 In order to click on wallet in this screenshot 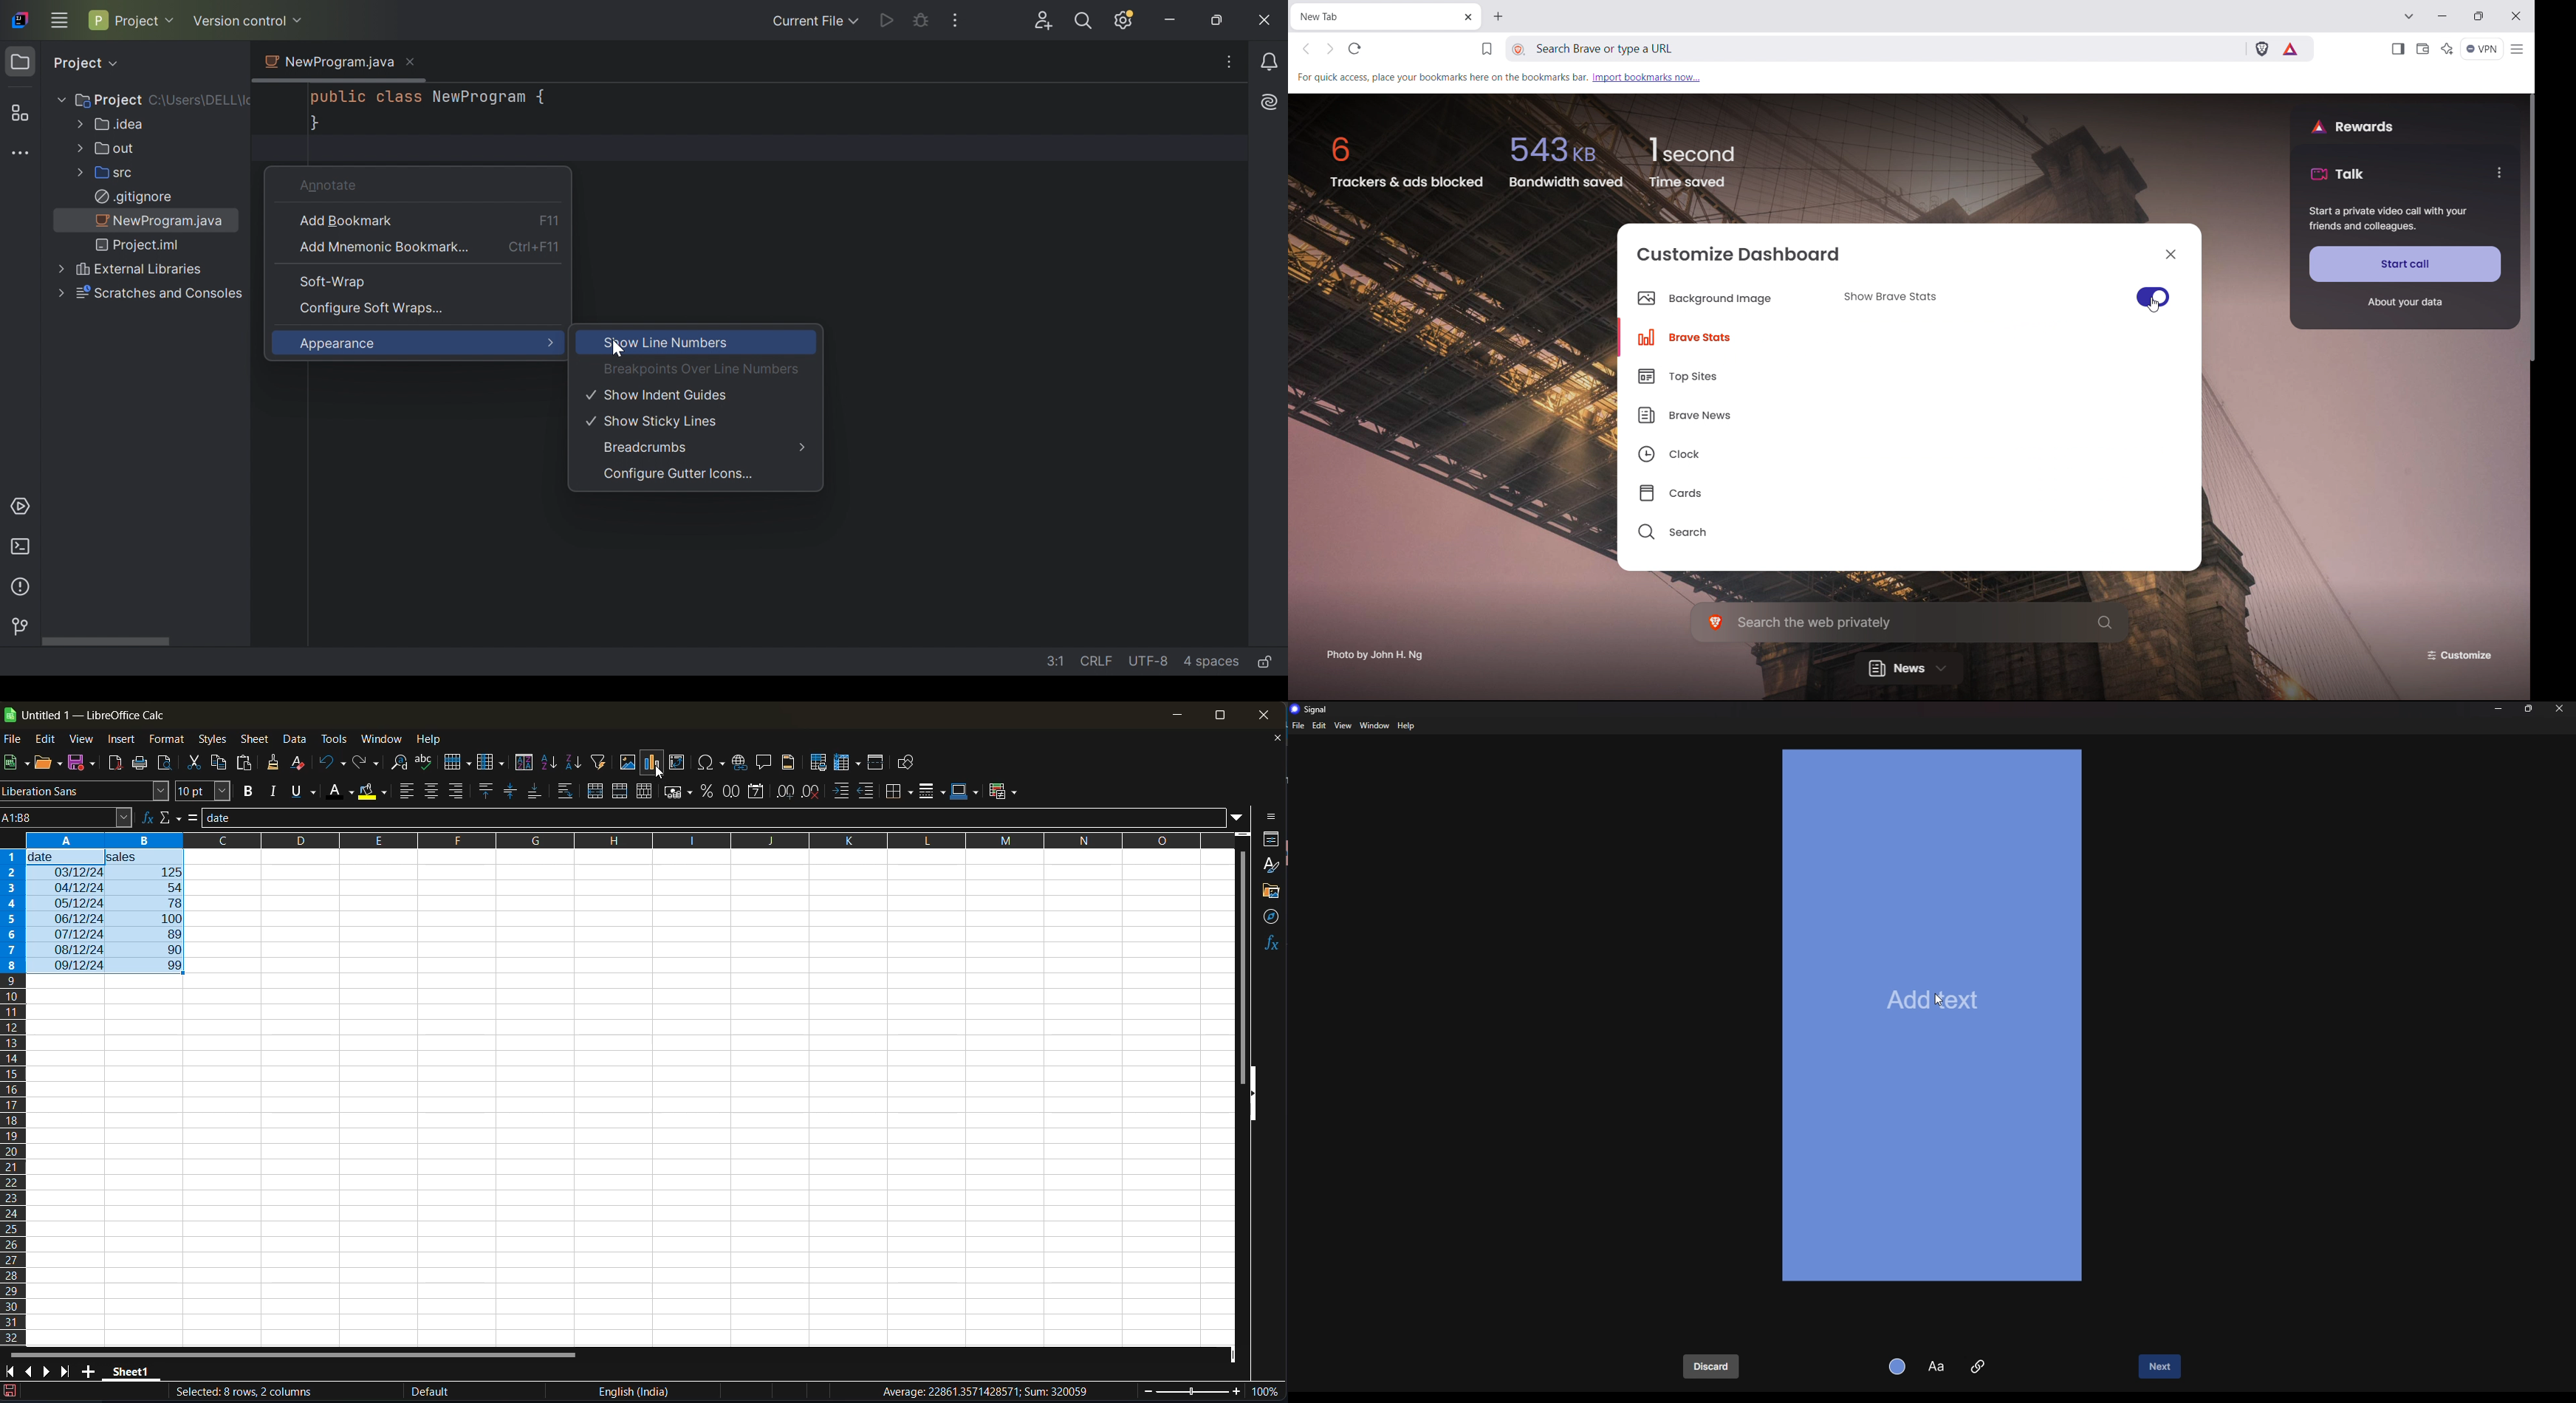, I will do `click(2422, 49)`.